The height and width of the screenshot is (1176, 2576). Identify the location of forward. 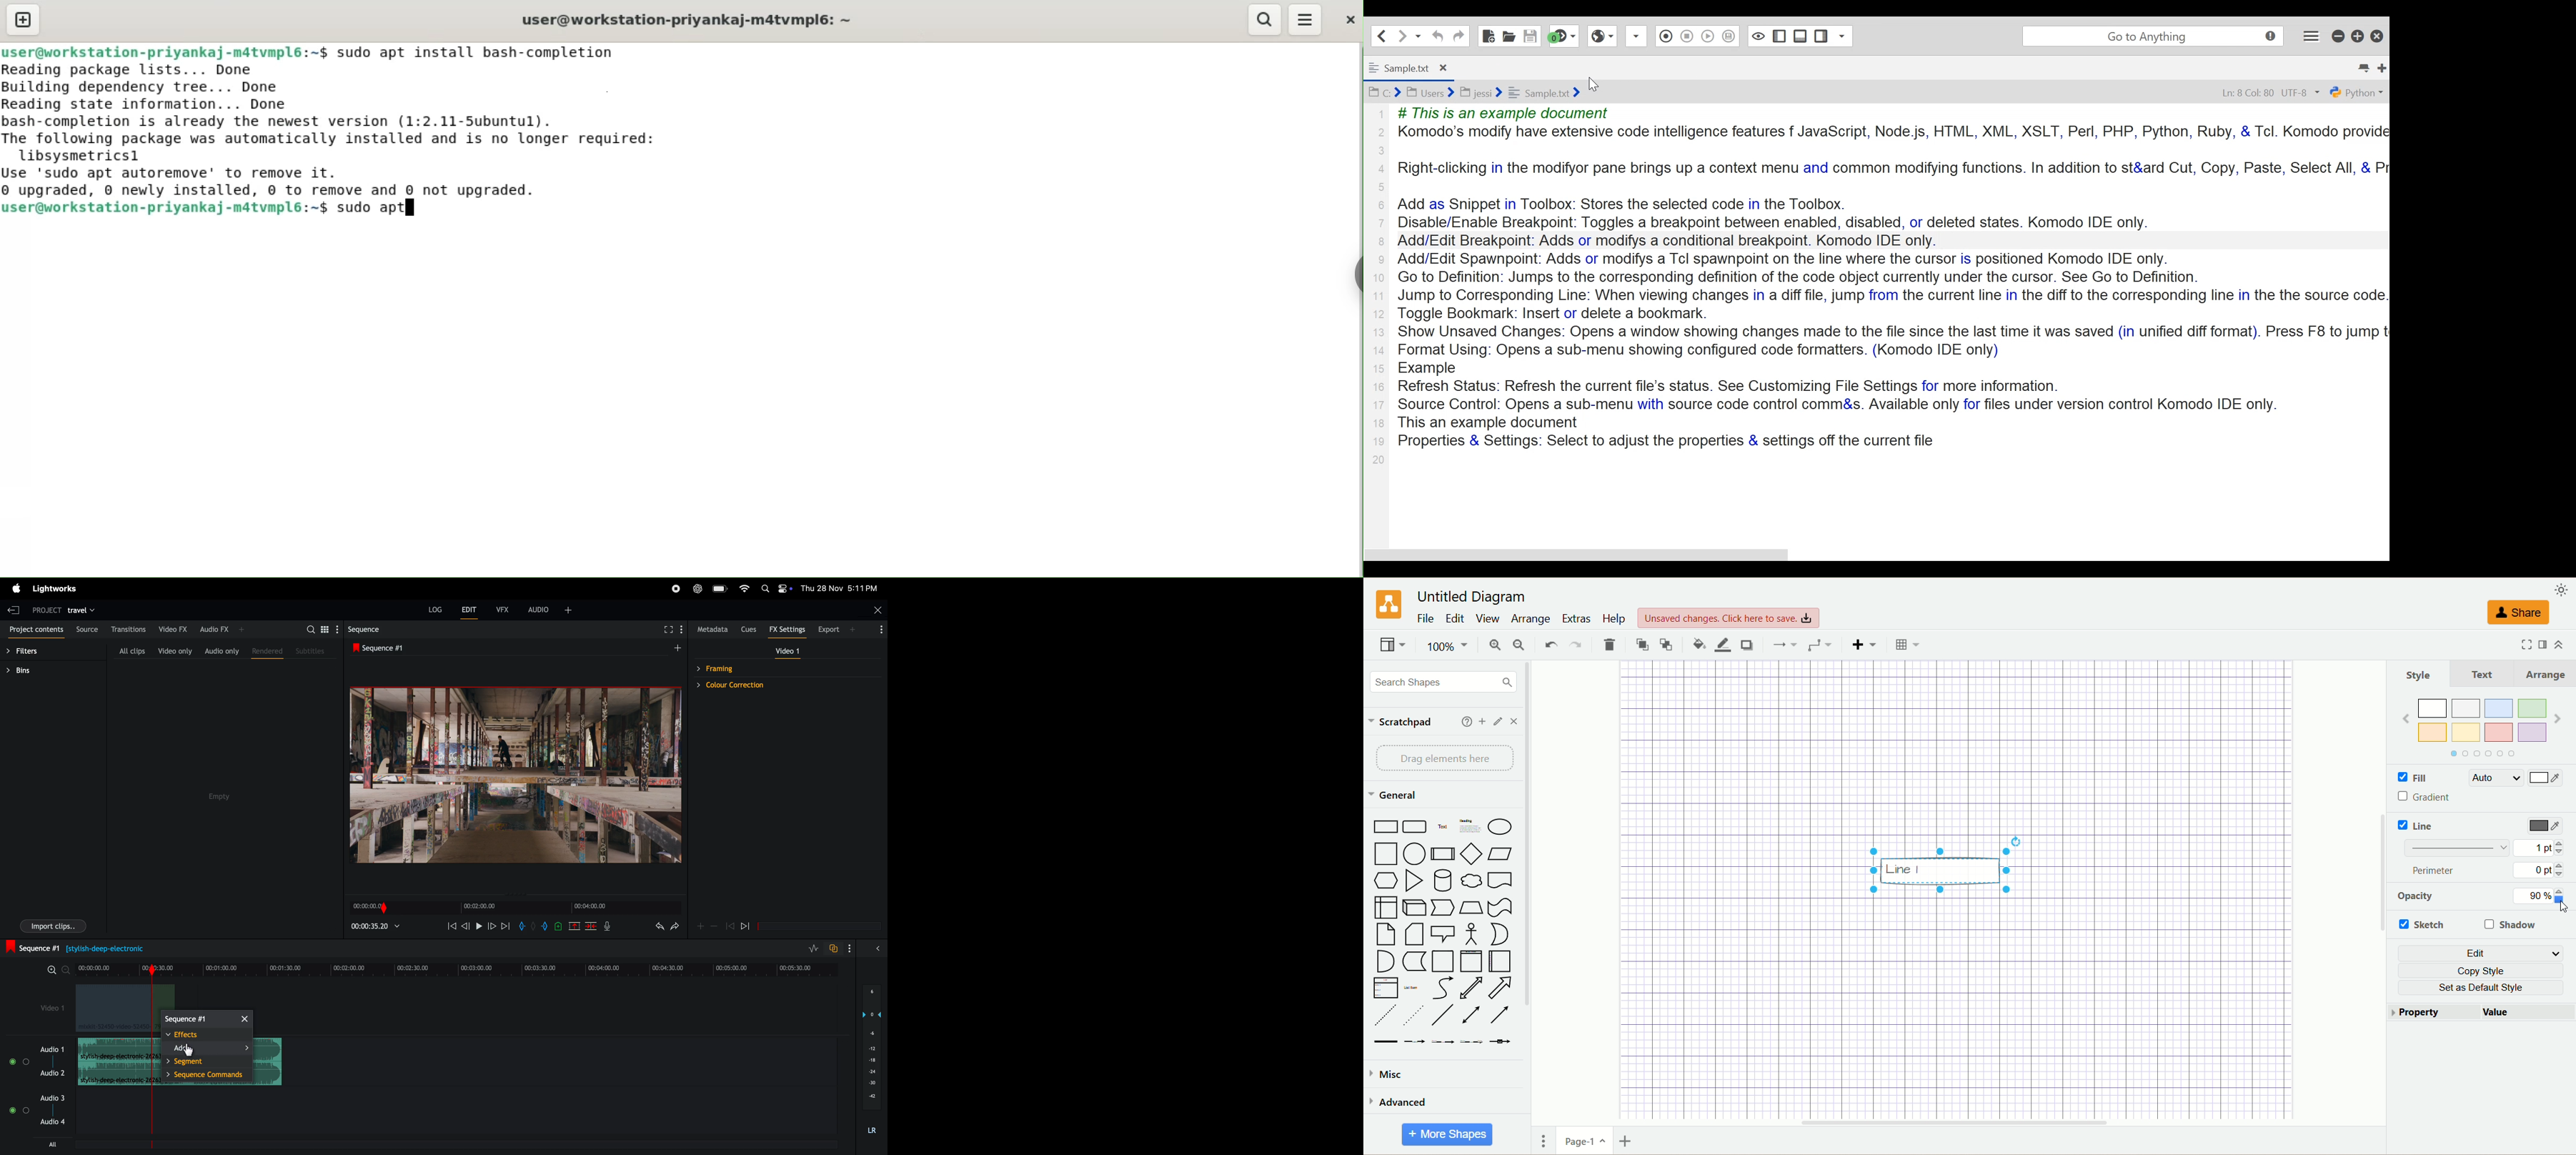
(749, 926).